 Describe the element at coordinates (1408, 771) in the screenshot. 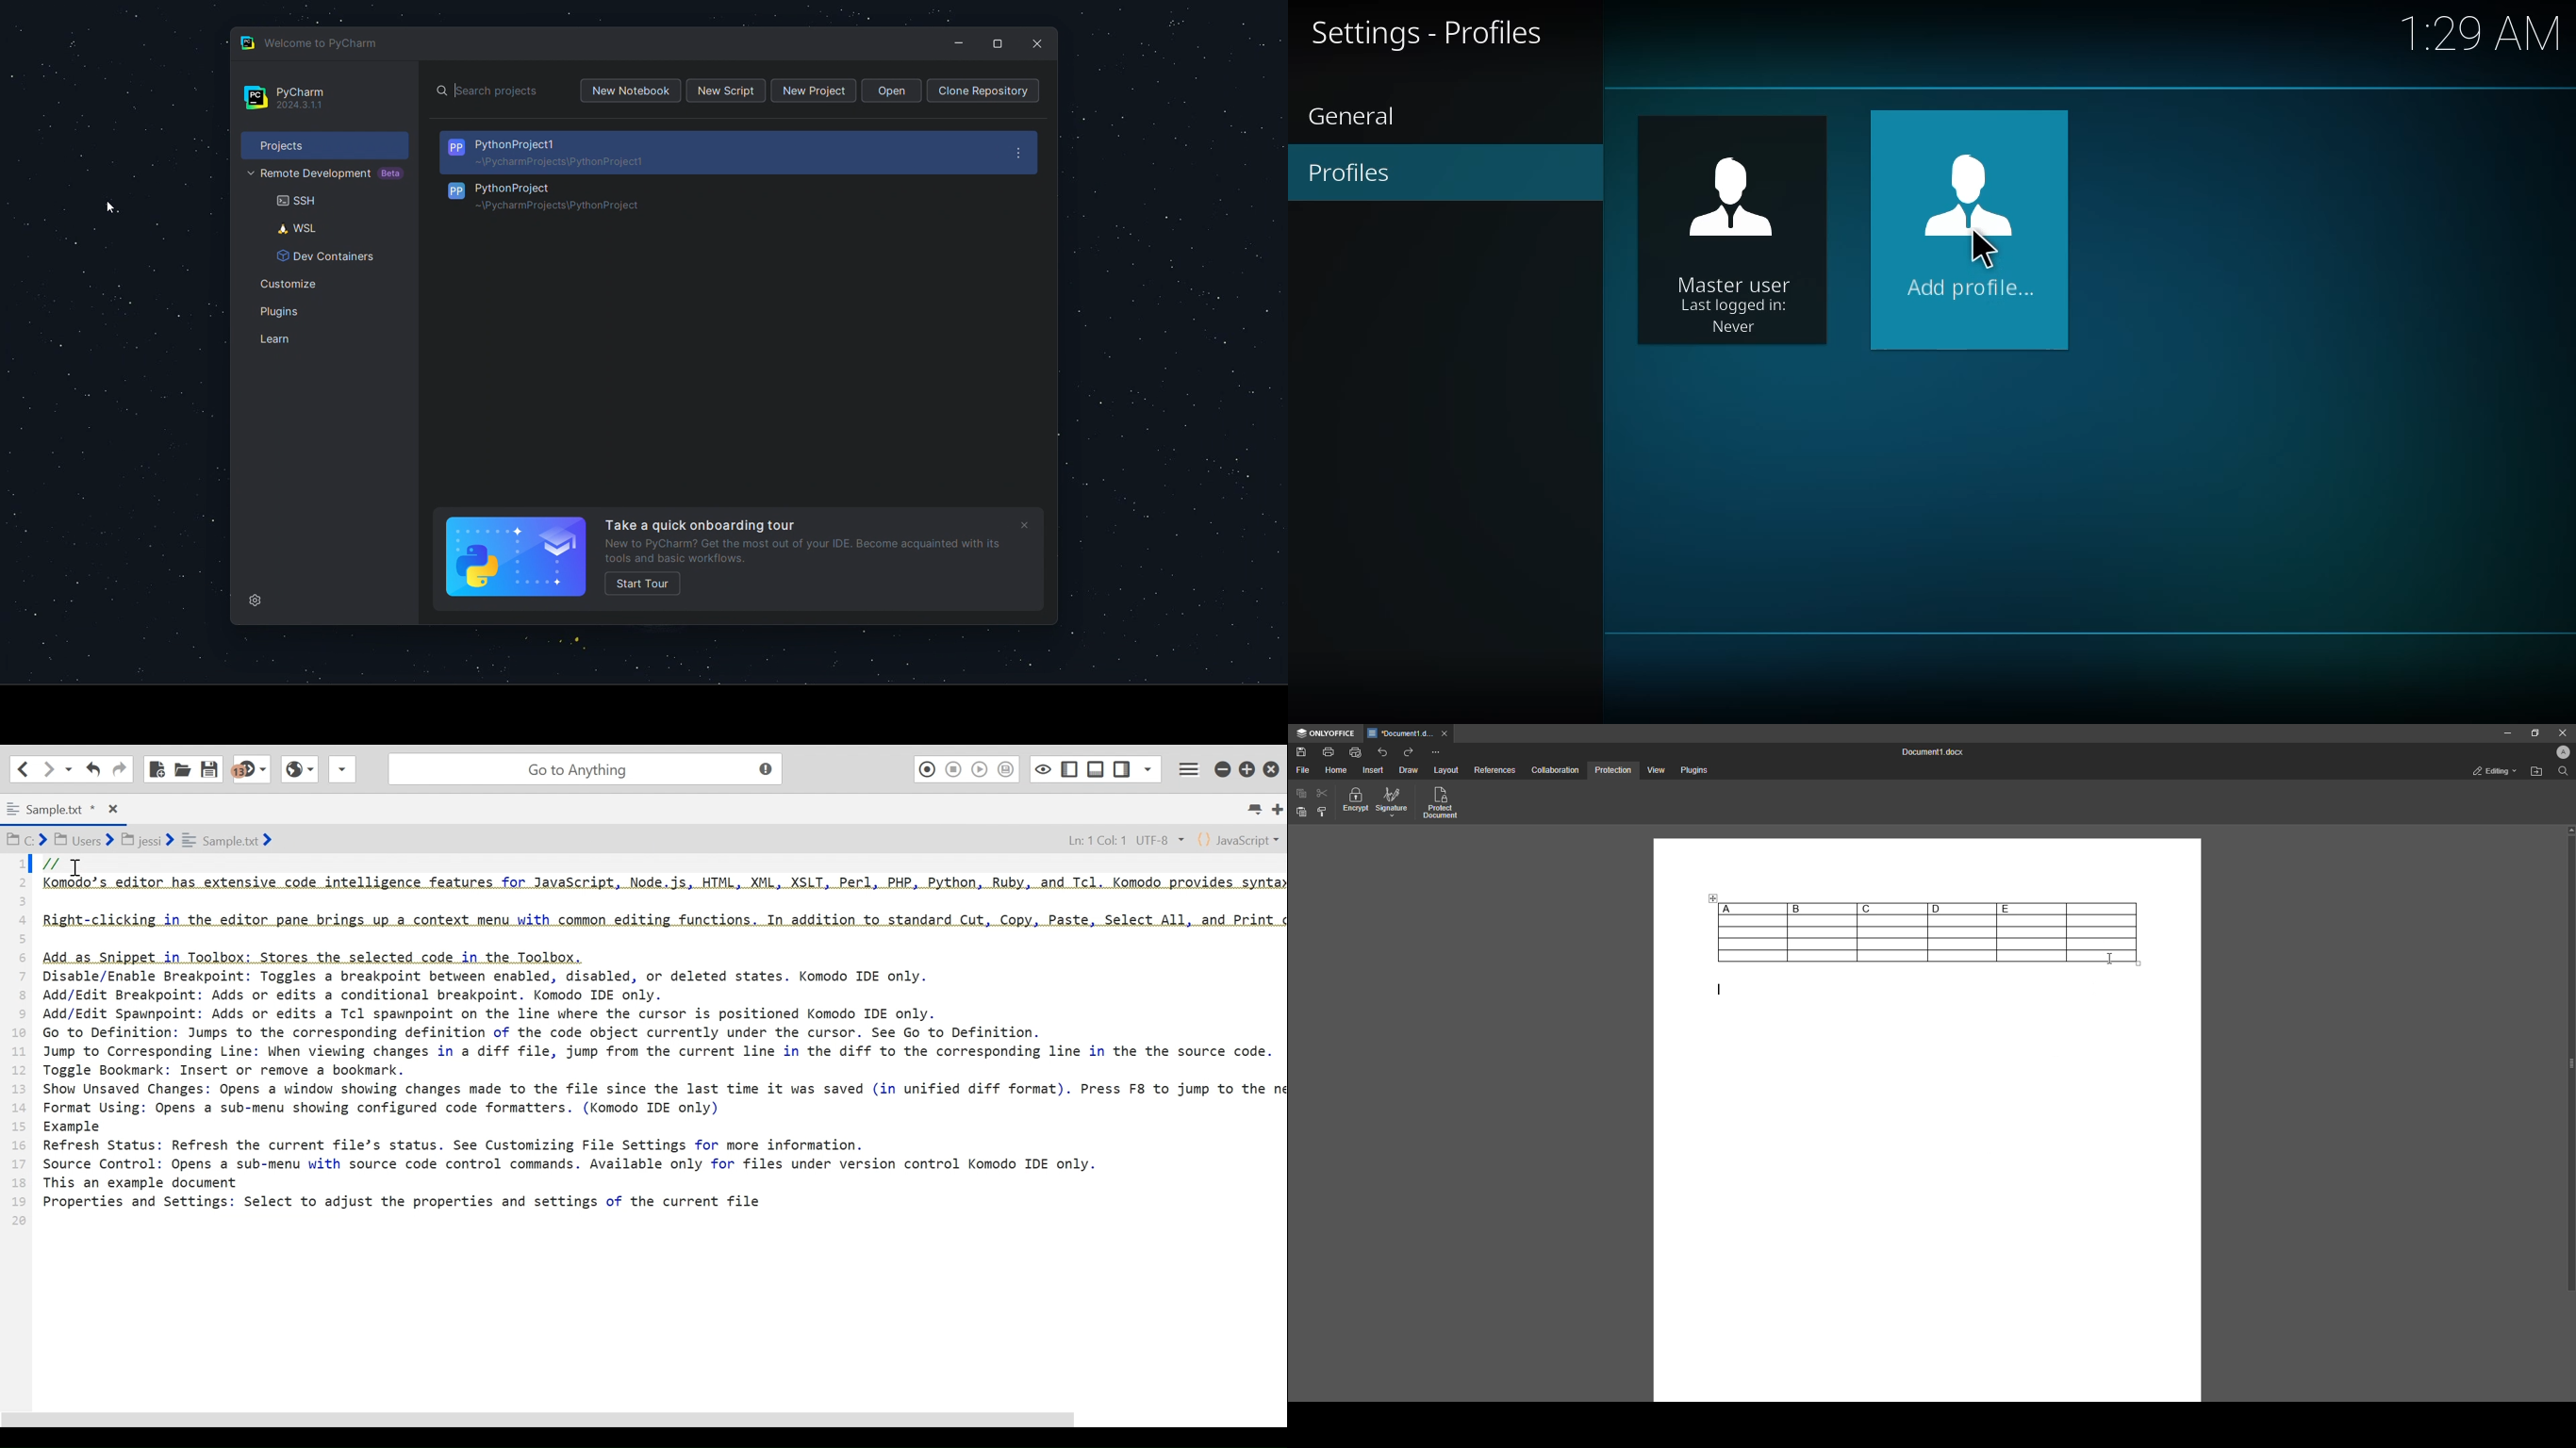

I see `Draw` at that location.